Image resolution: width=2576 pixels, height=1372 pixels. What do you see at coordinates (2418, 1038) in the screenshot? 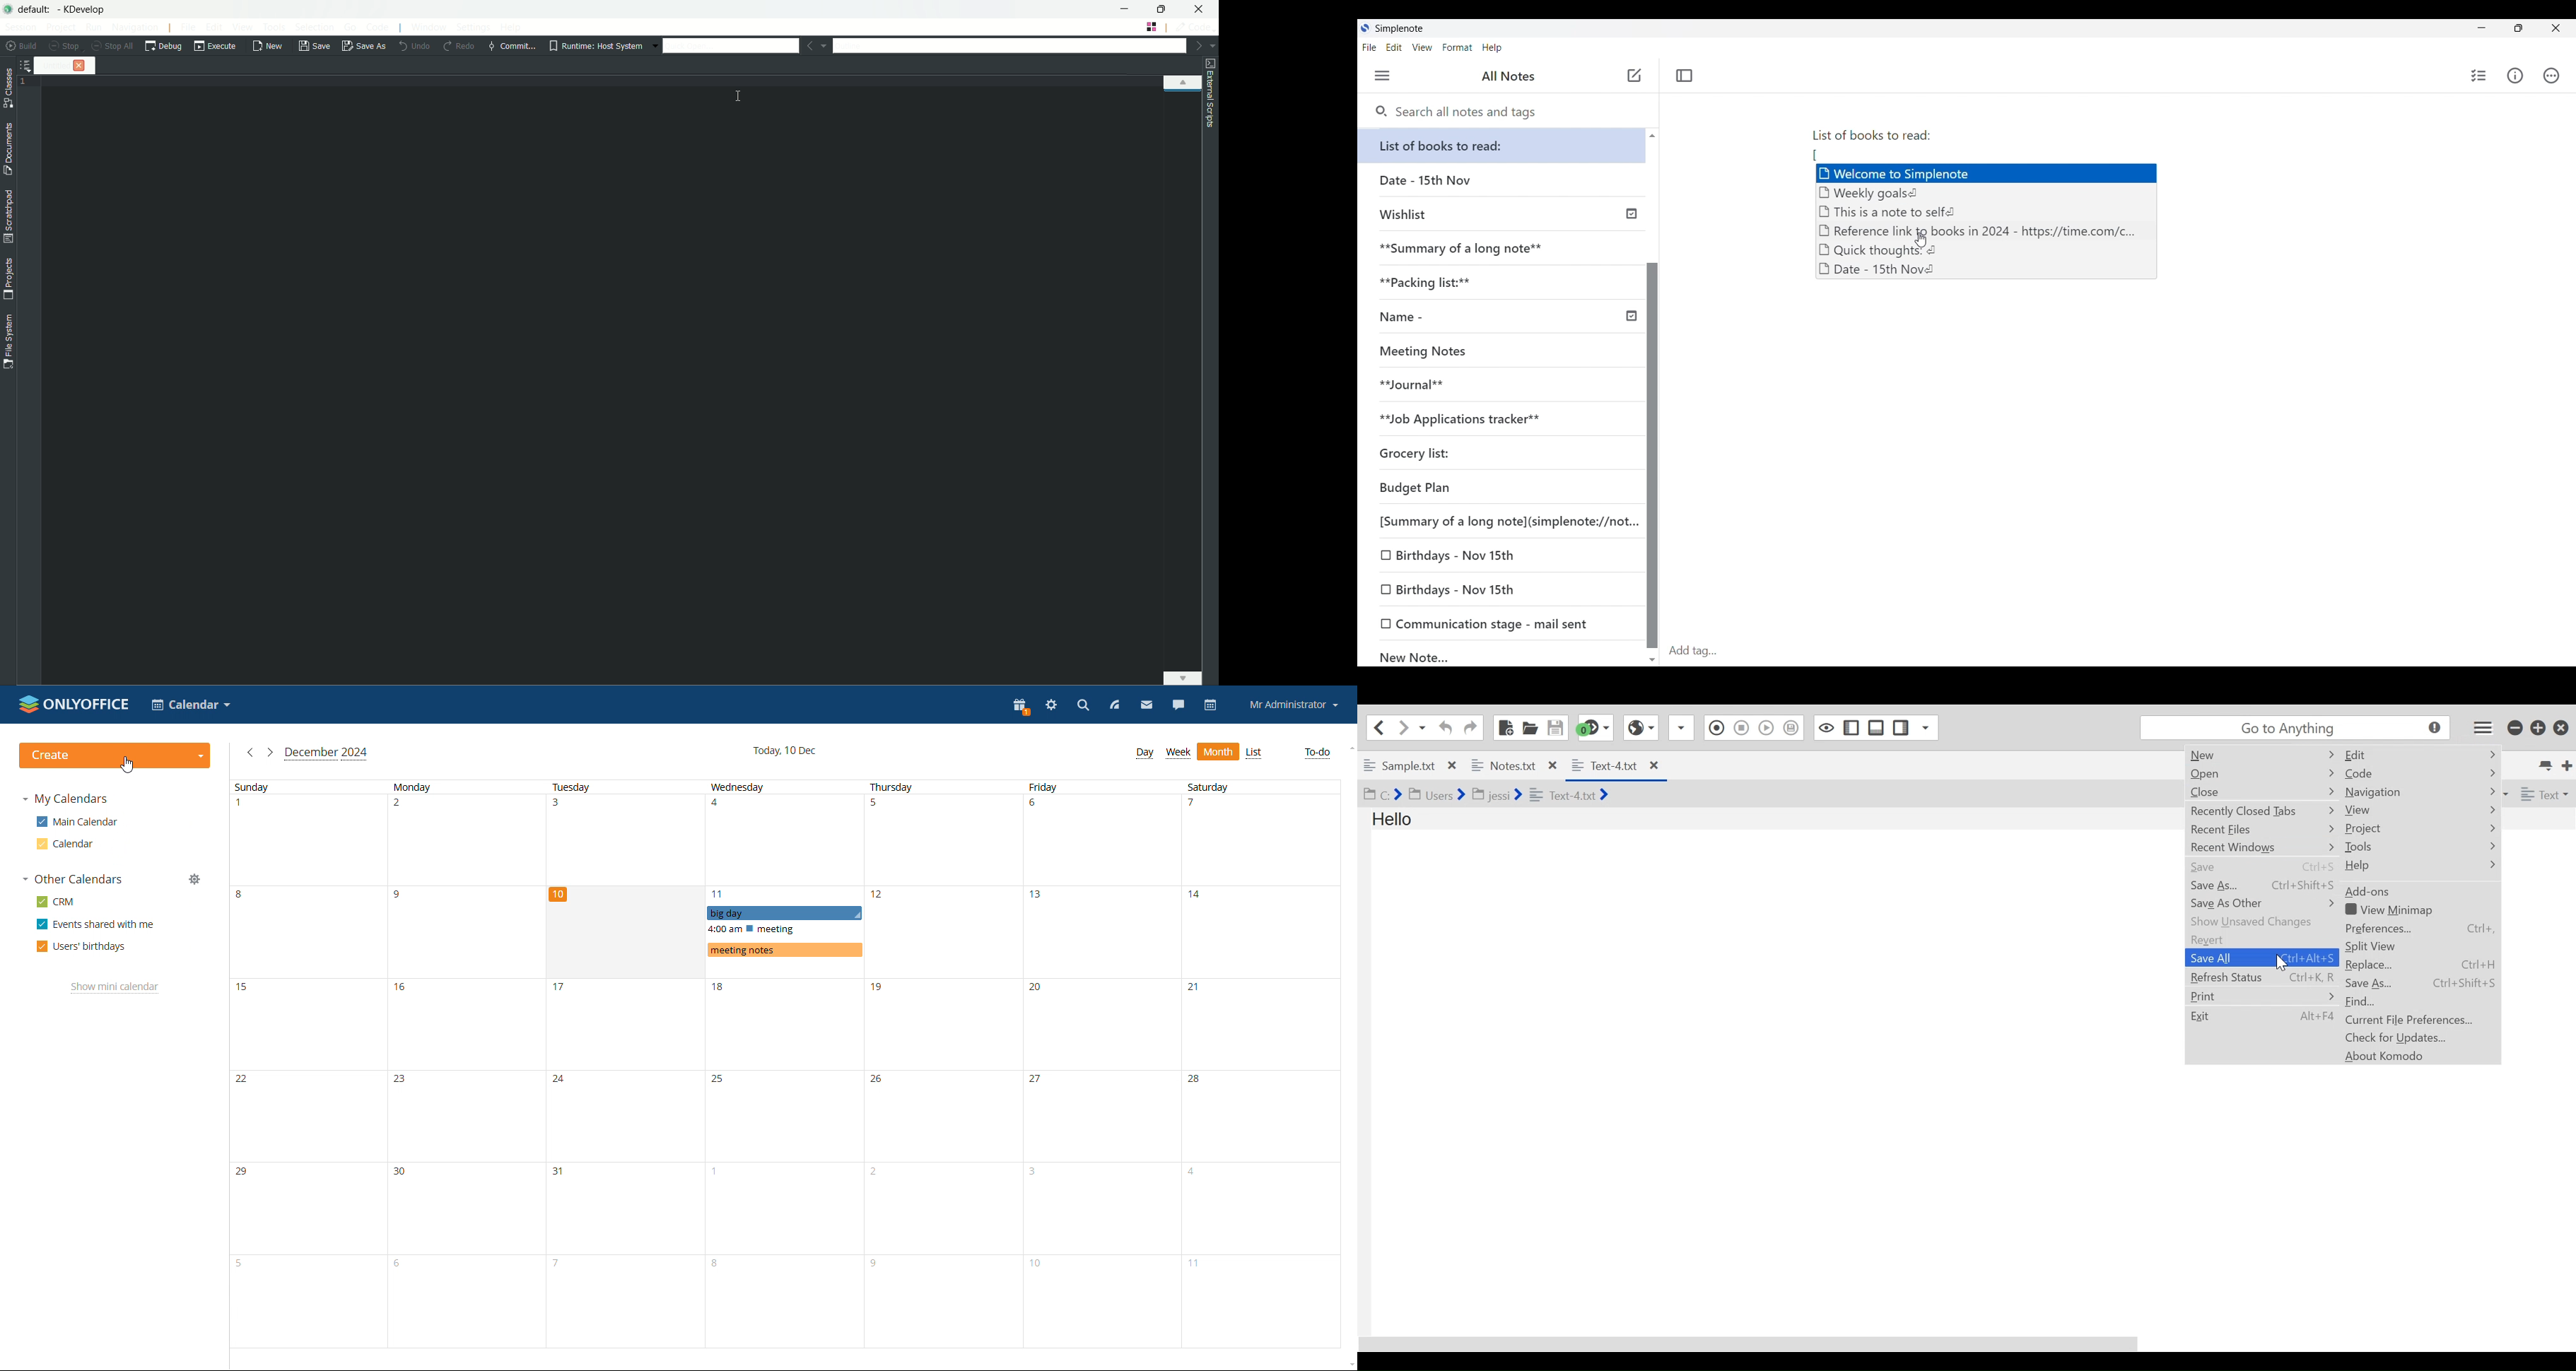
I see `Chack for Updates` at bounding box center [2418, 1038].